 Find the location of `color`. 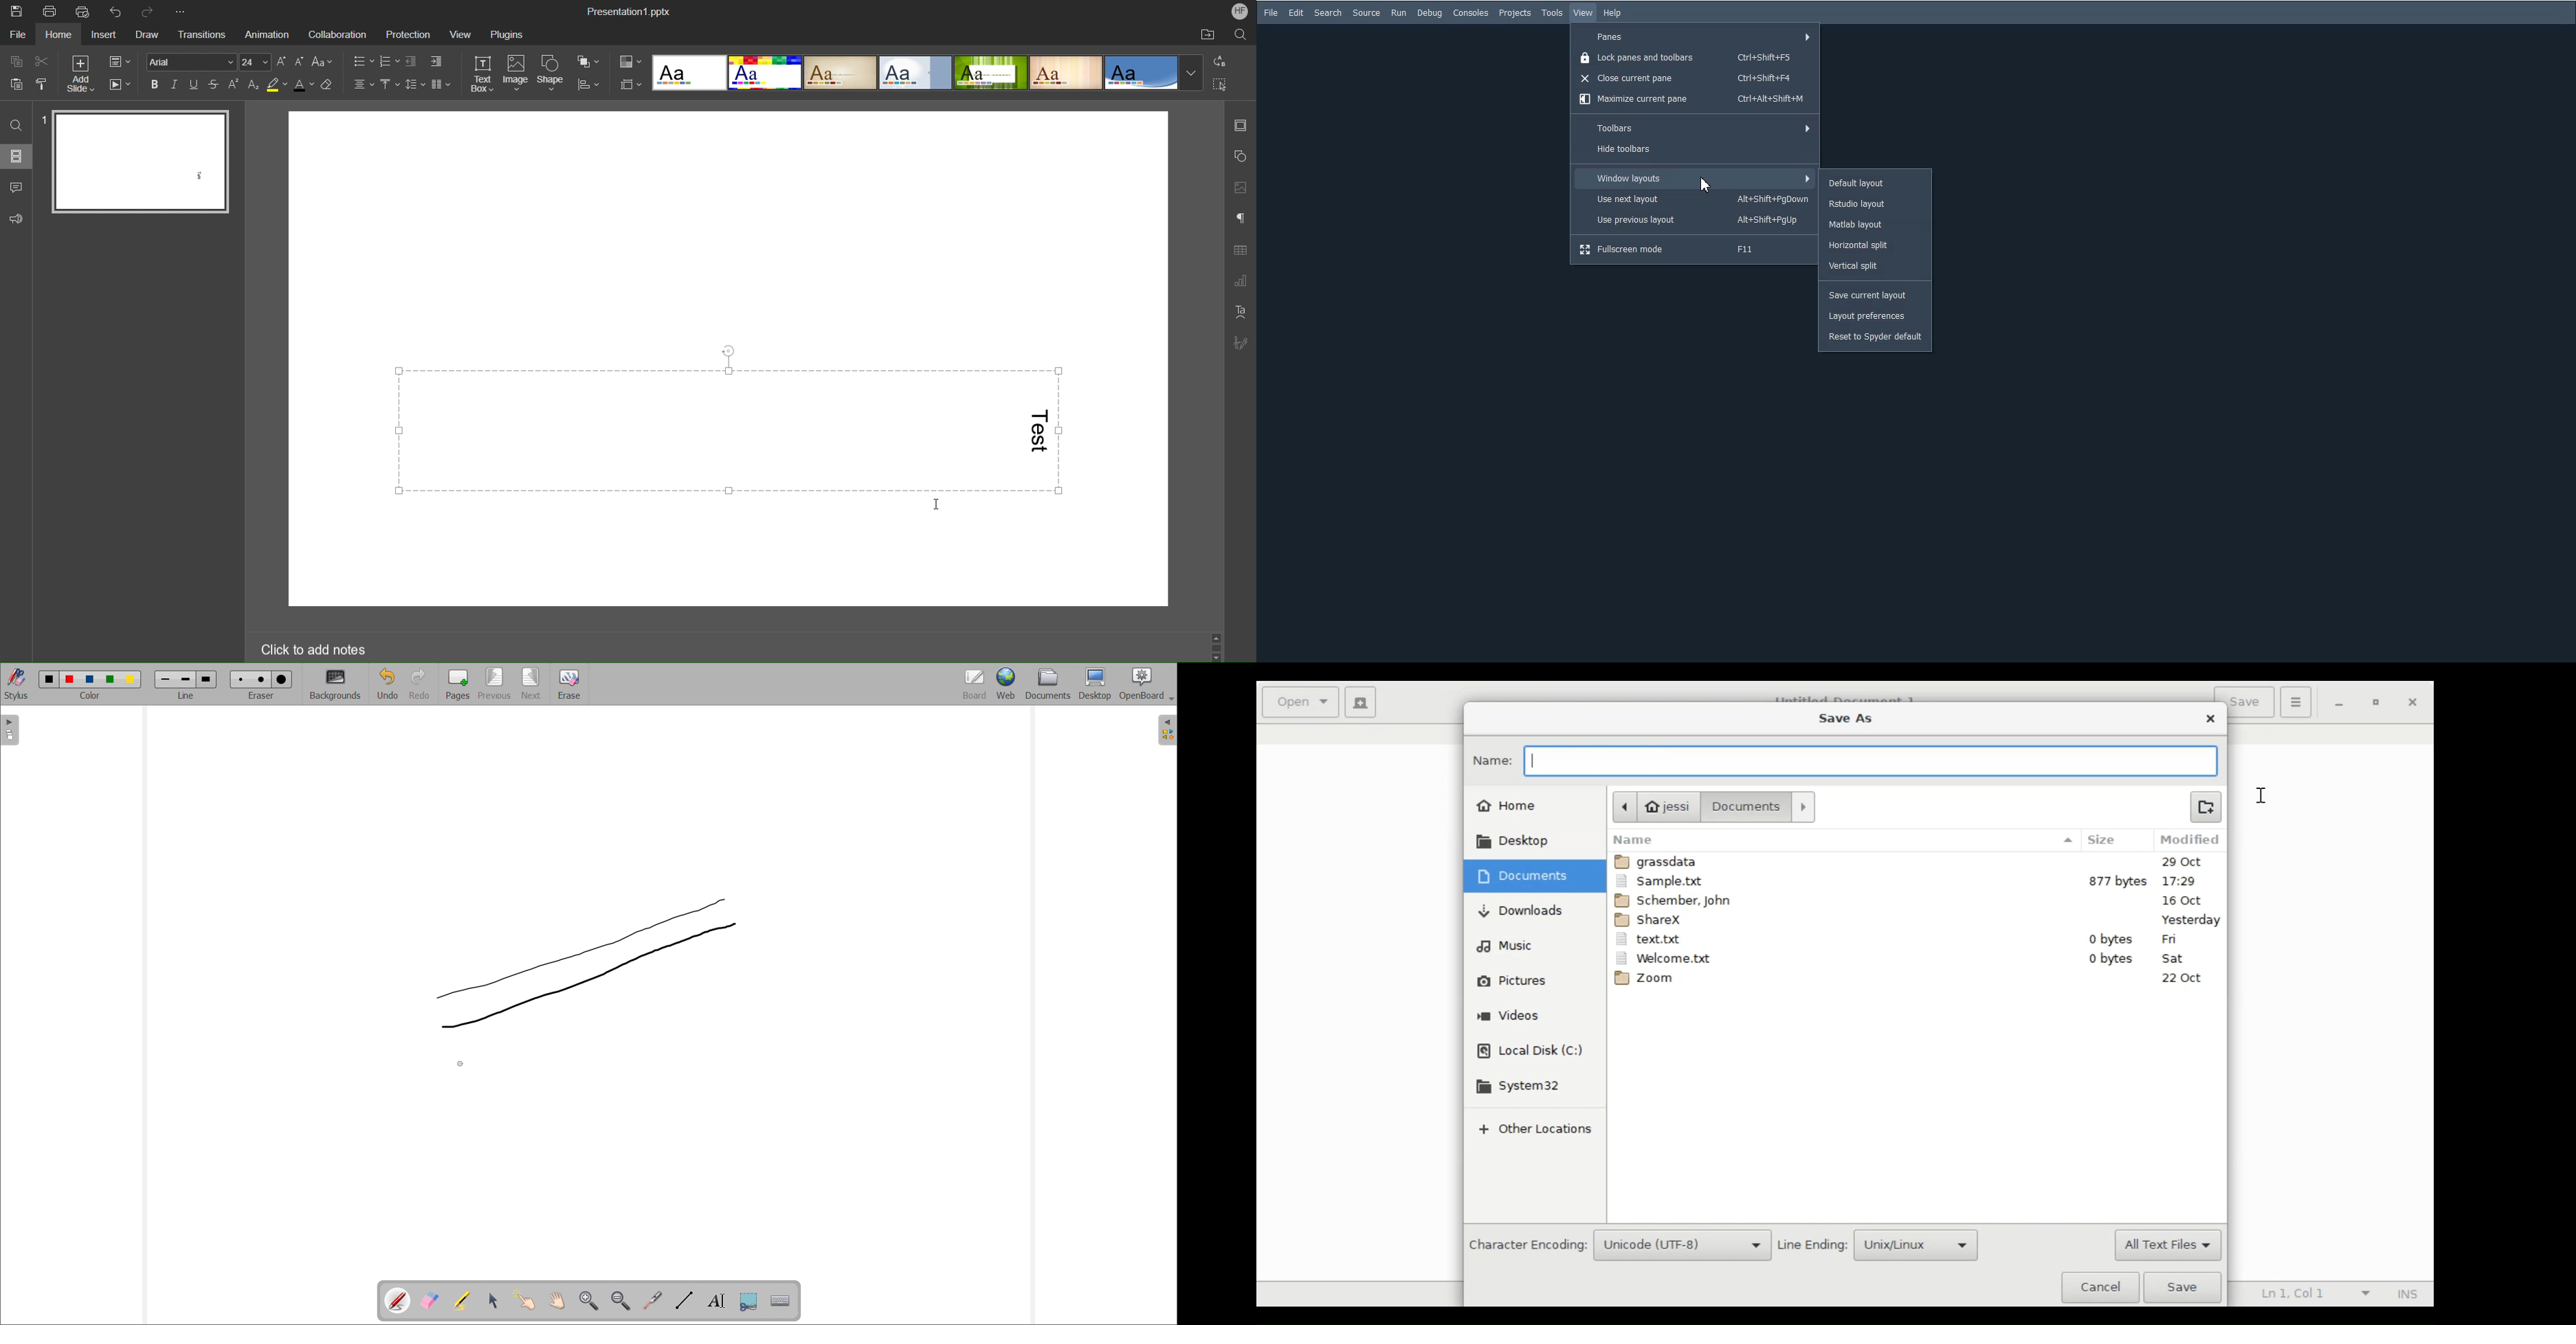

color is located at coordinates (71, 679).